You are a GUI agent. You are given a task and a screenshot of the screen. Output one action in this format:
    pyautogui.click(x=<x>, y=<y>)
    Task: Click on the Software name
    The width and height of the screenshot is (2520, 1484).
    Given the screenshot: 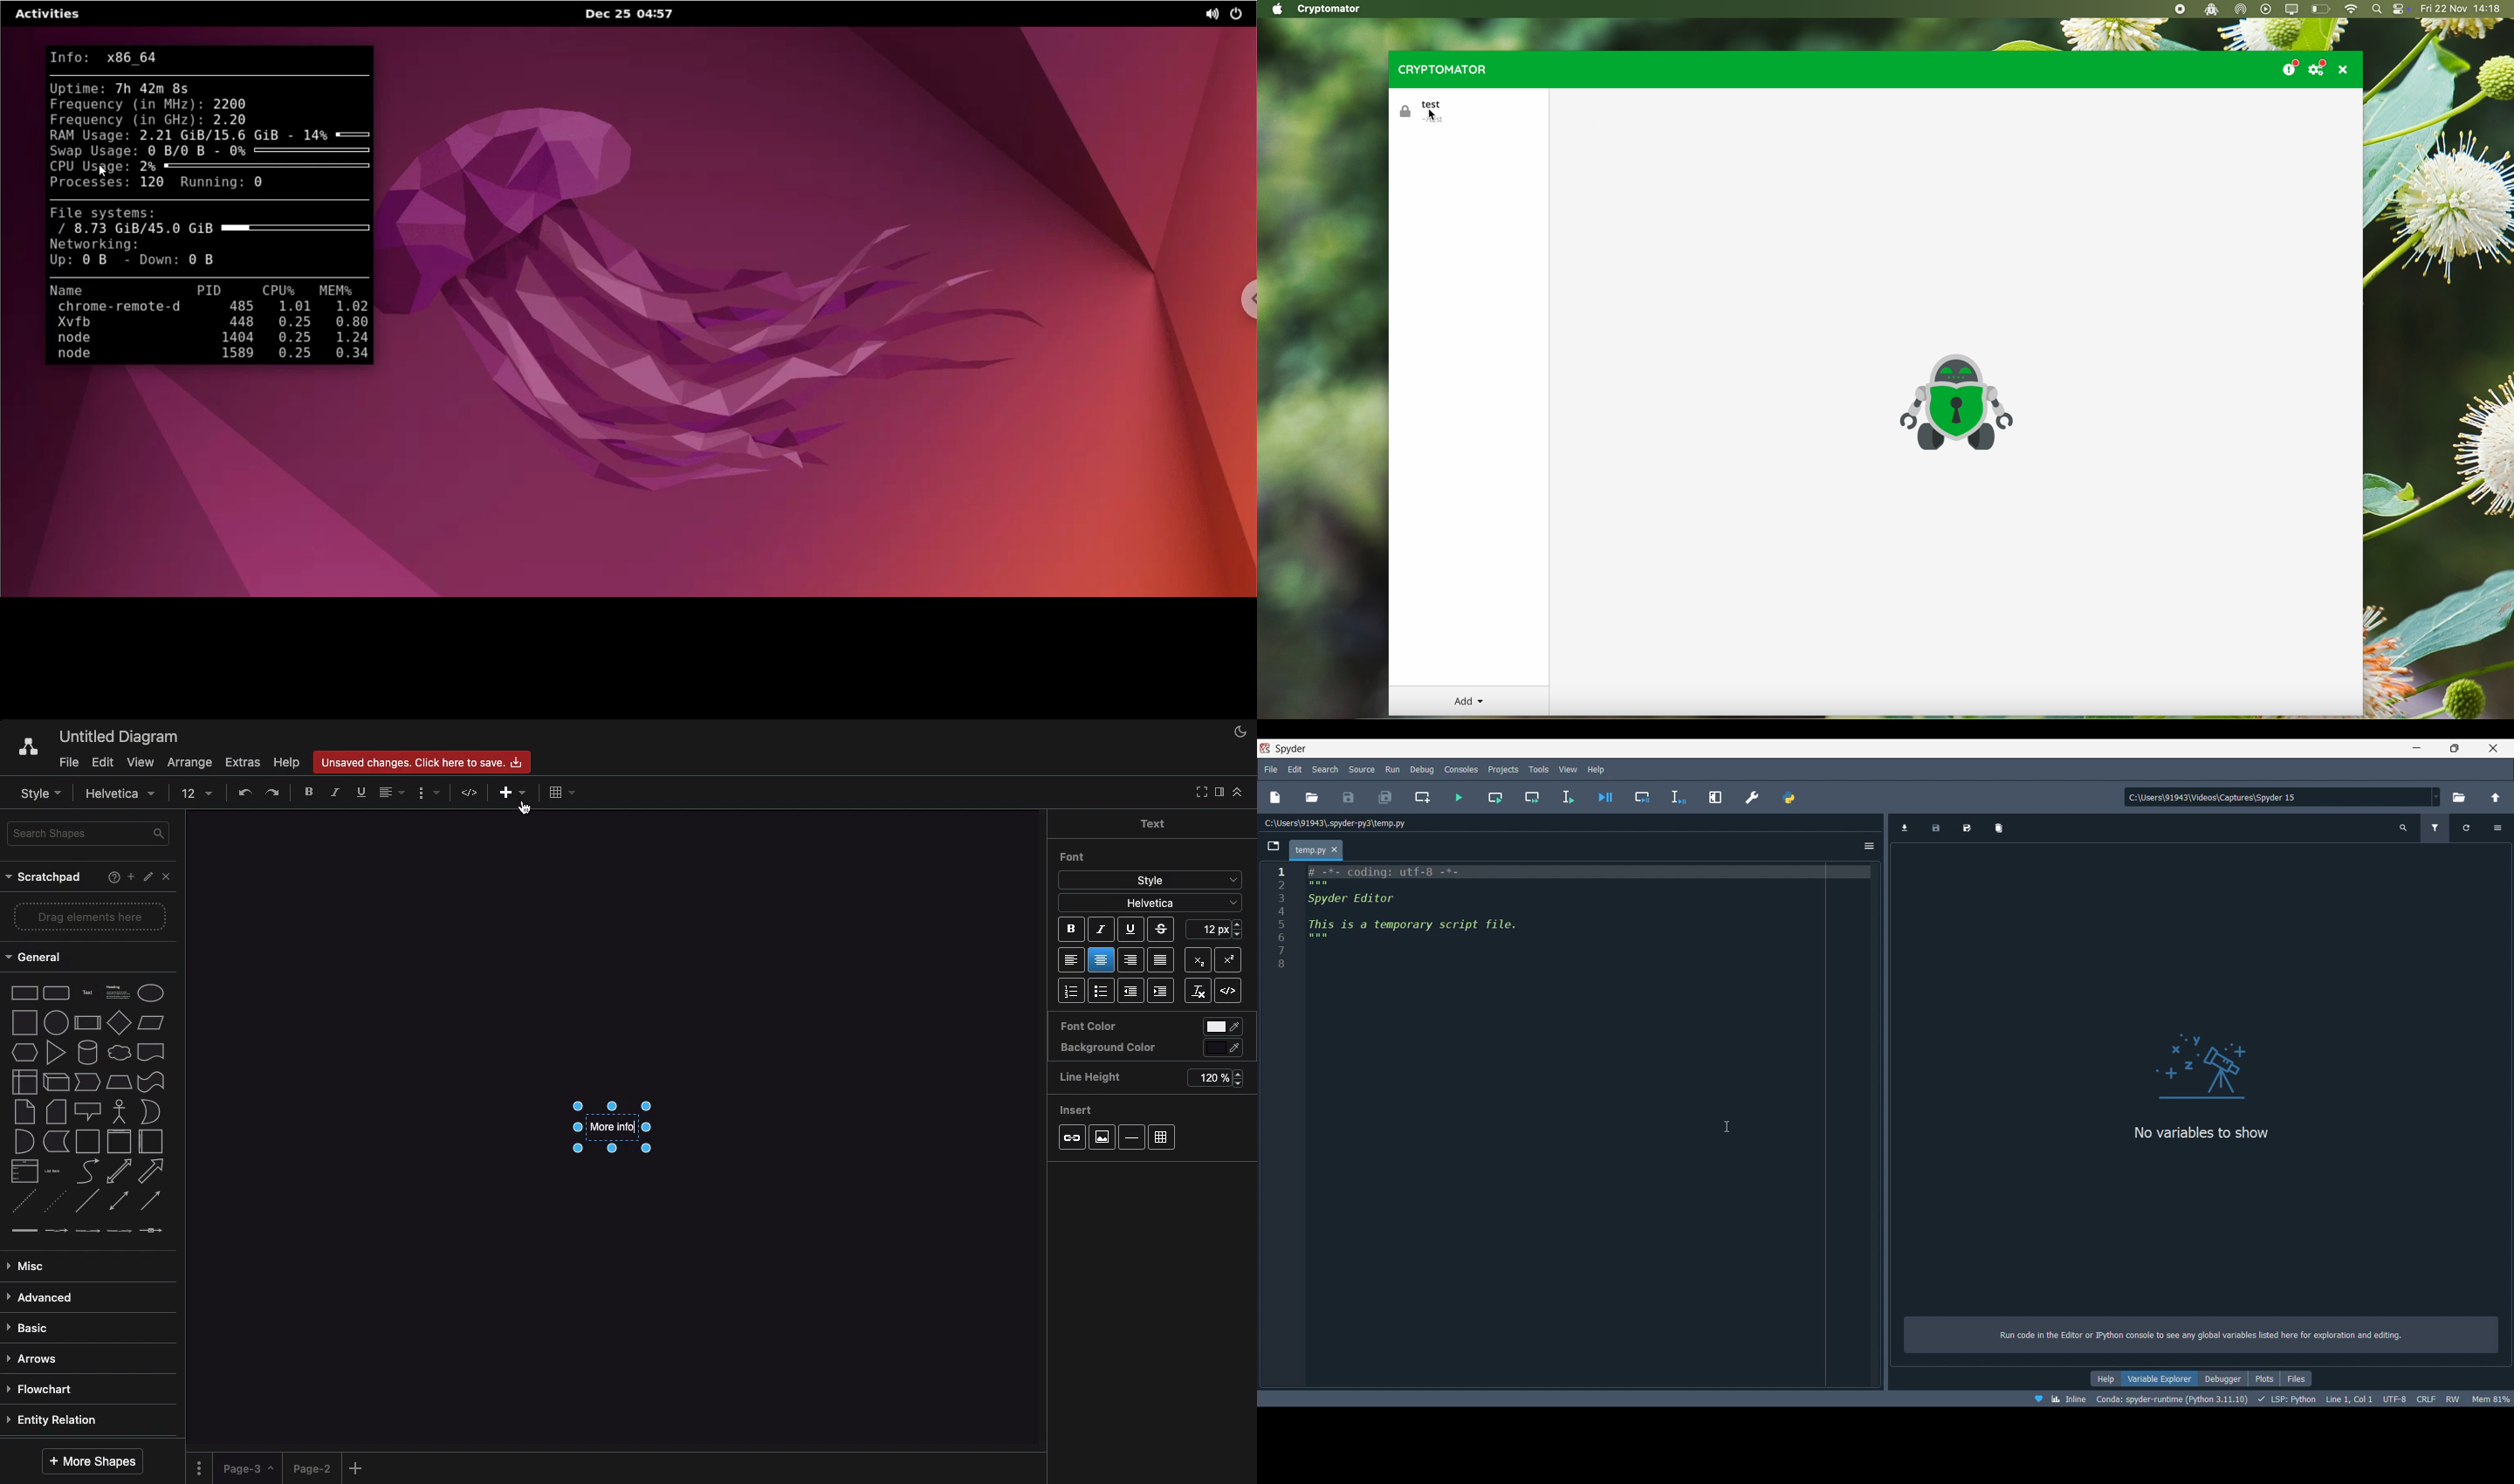 What is the action you would take?
    pyautogui.click(x=1290, y=749)
    